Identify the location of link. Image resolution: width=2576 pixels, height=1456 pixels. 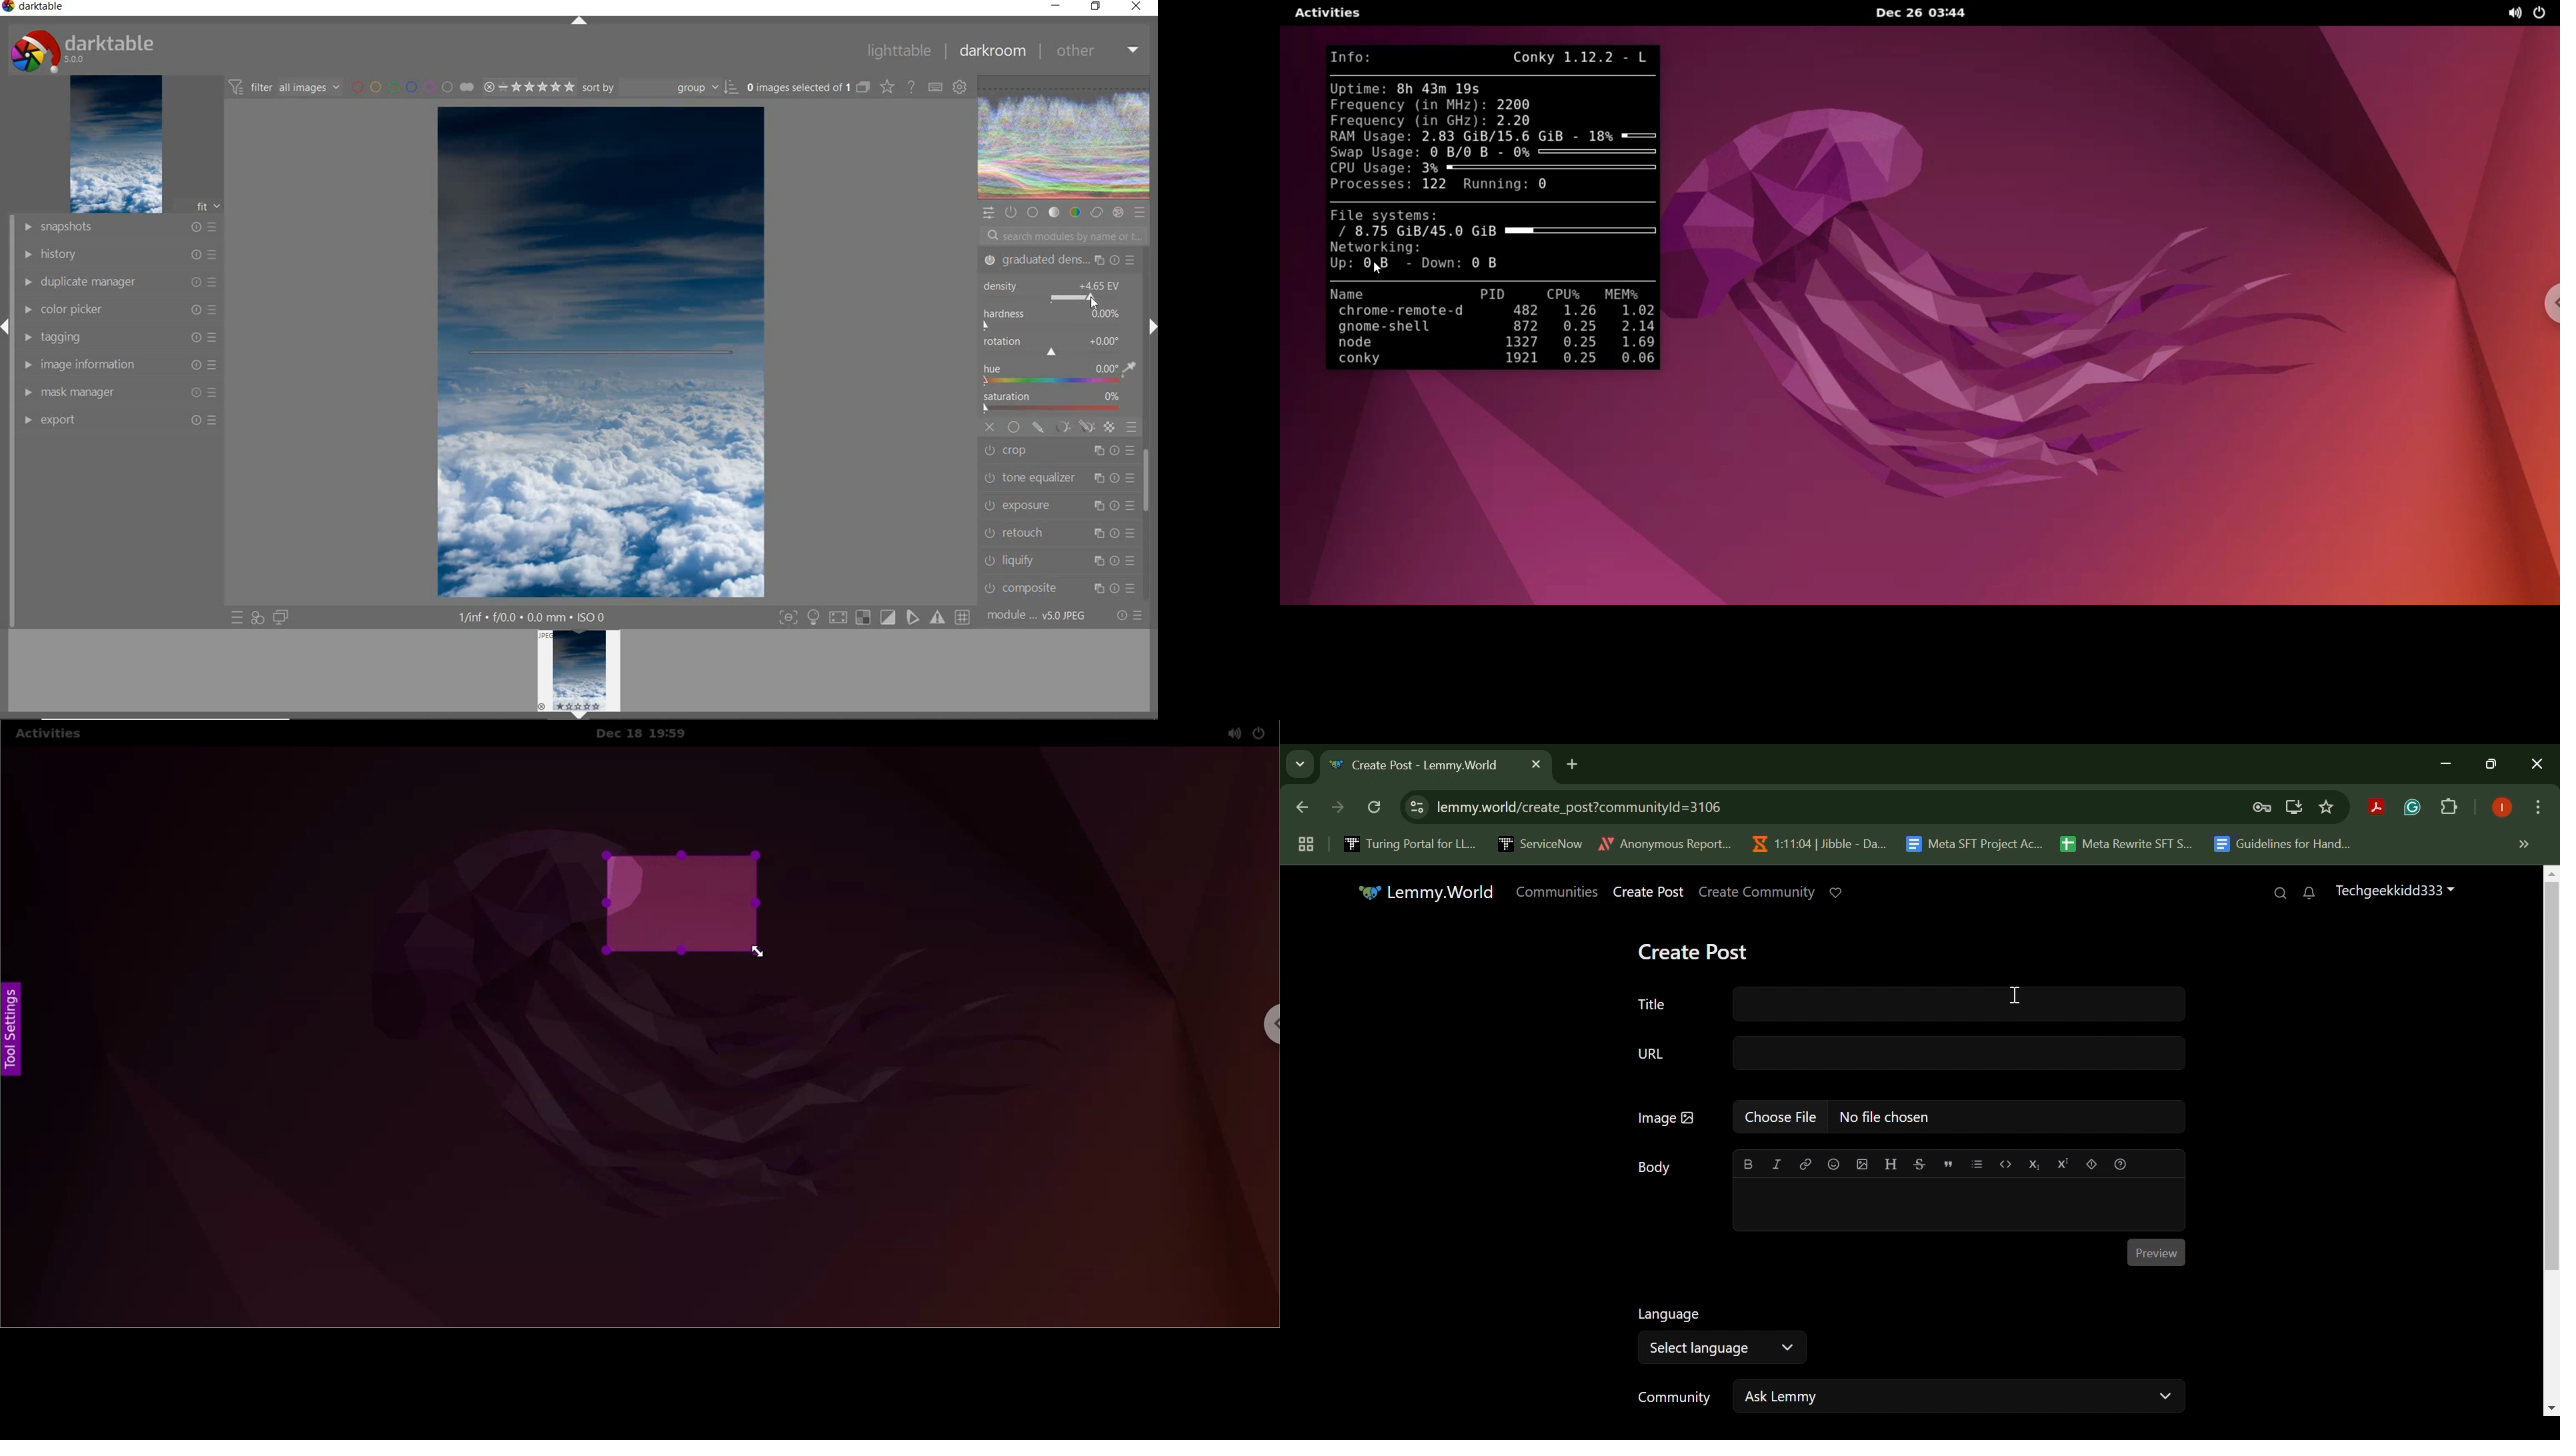
(1806, 1164).